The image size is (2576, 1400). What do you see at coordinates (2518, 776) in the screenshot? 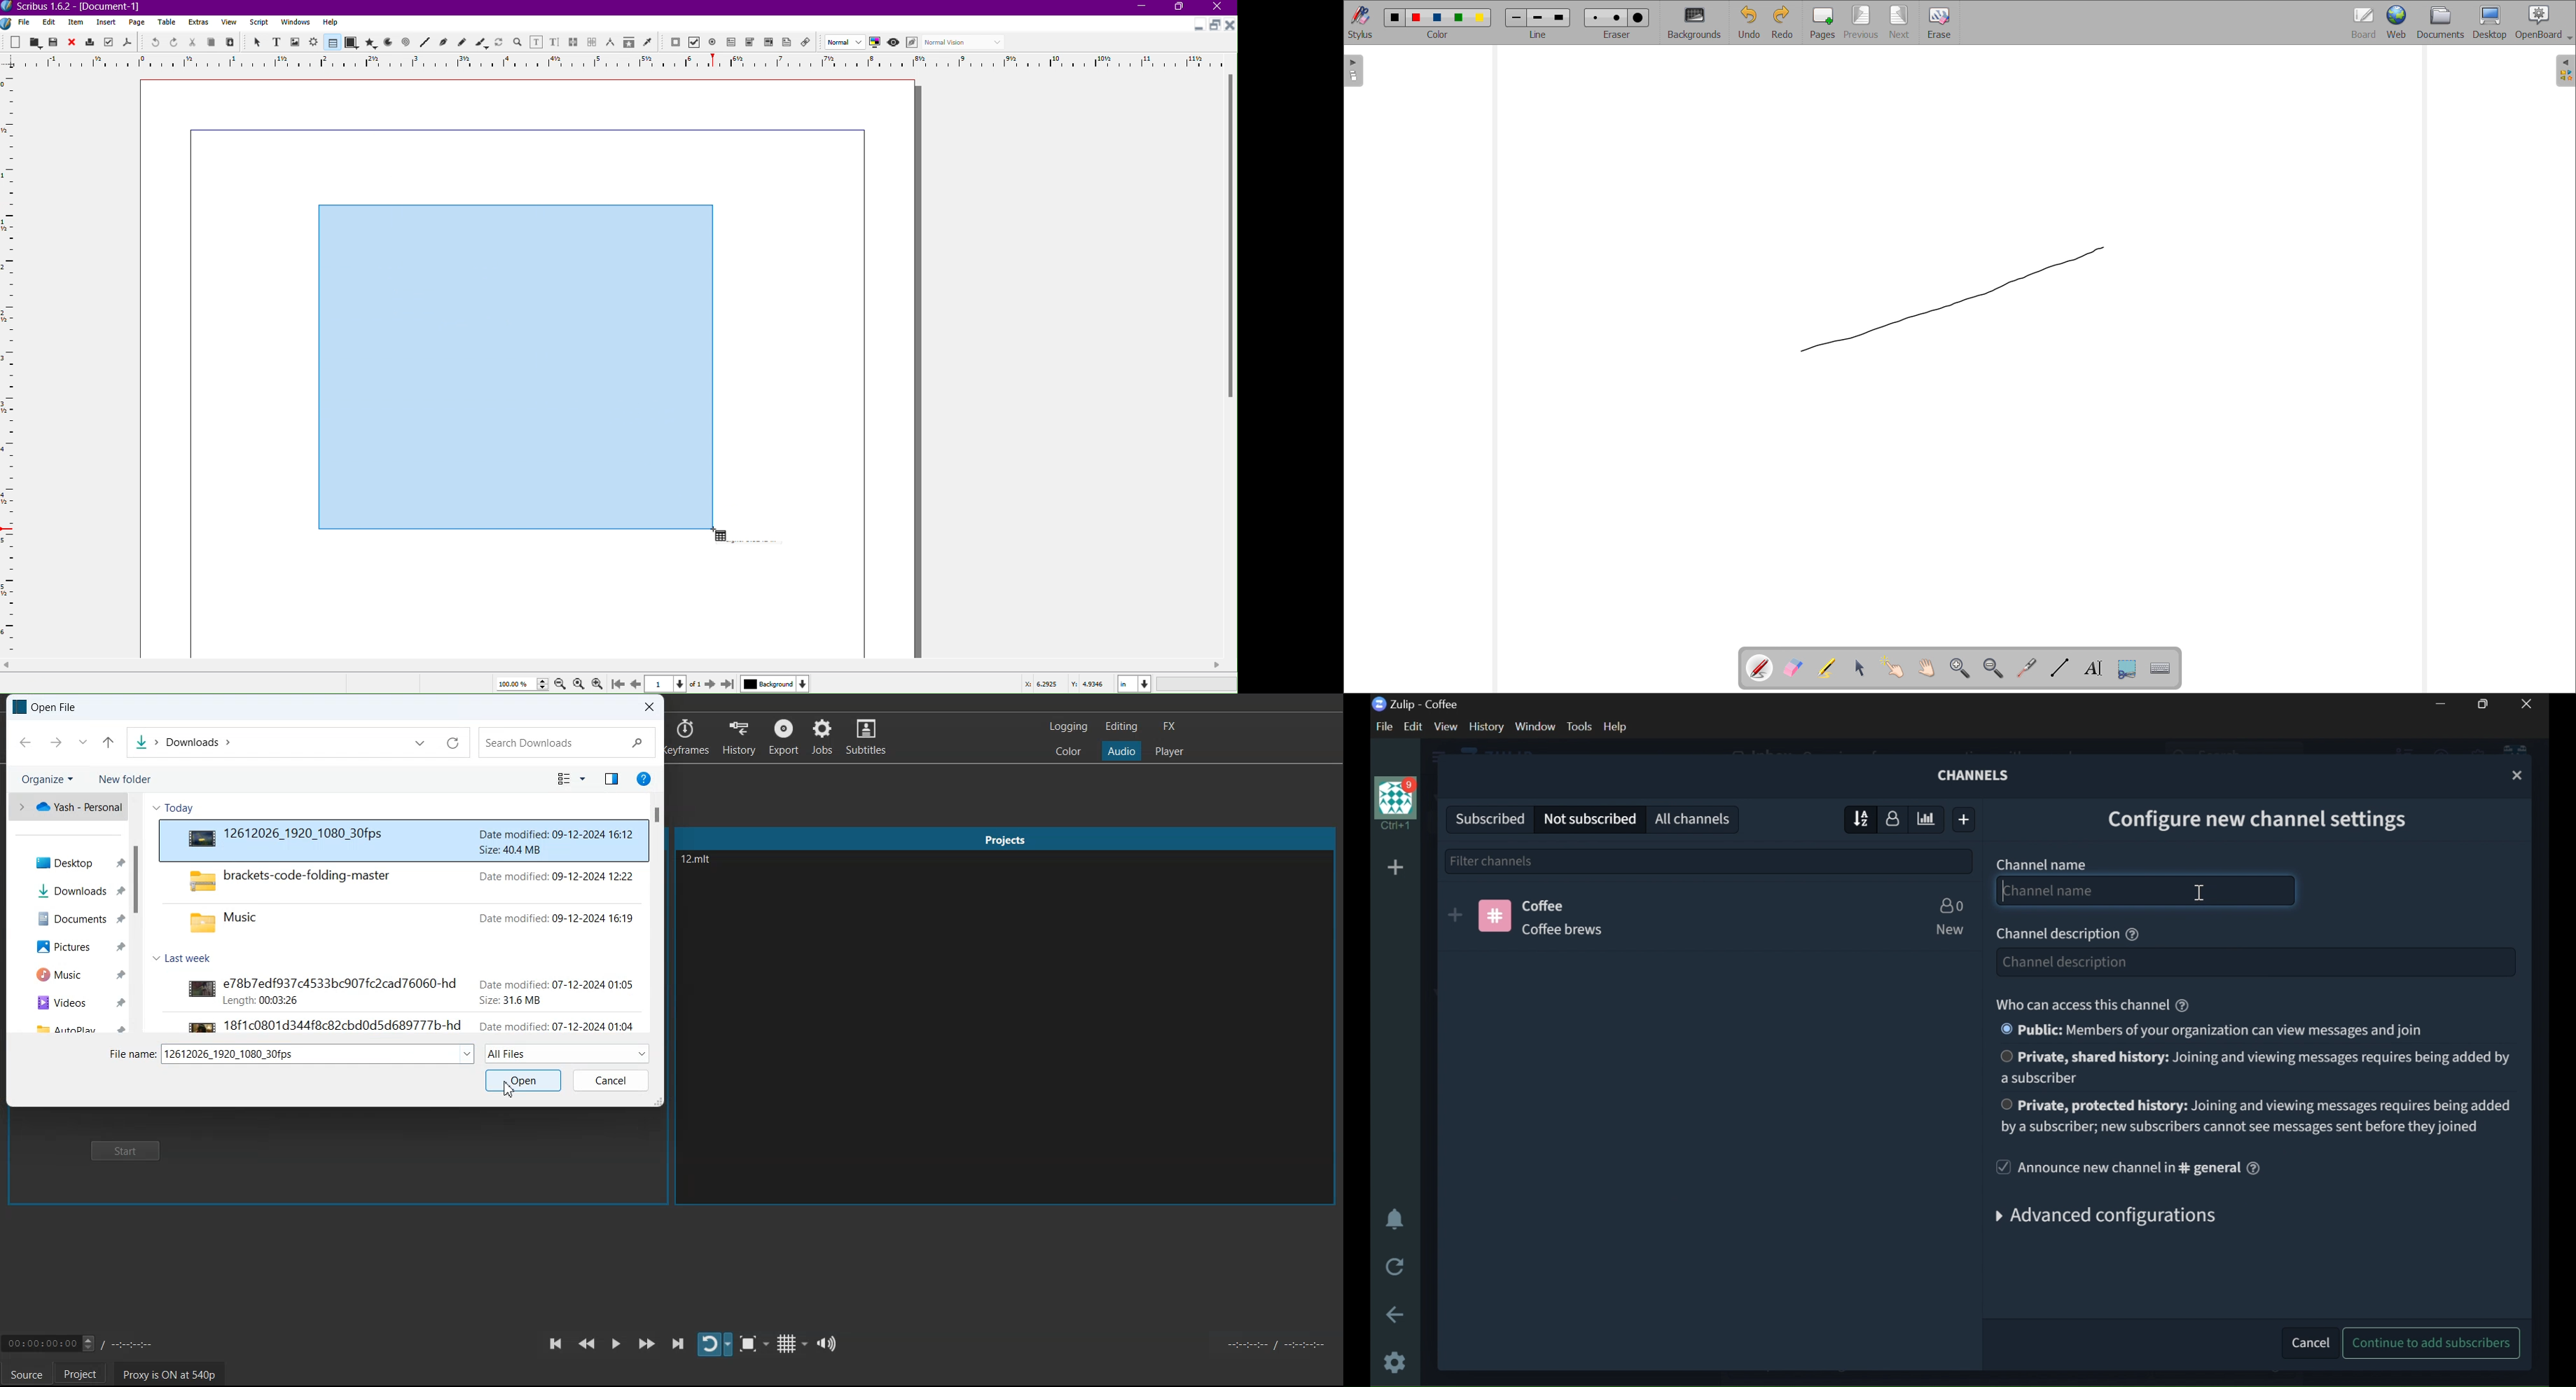
I see `CLOSE` at bounding box center [2518, 776].